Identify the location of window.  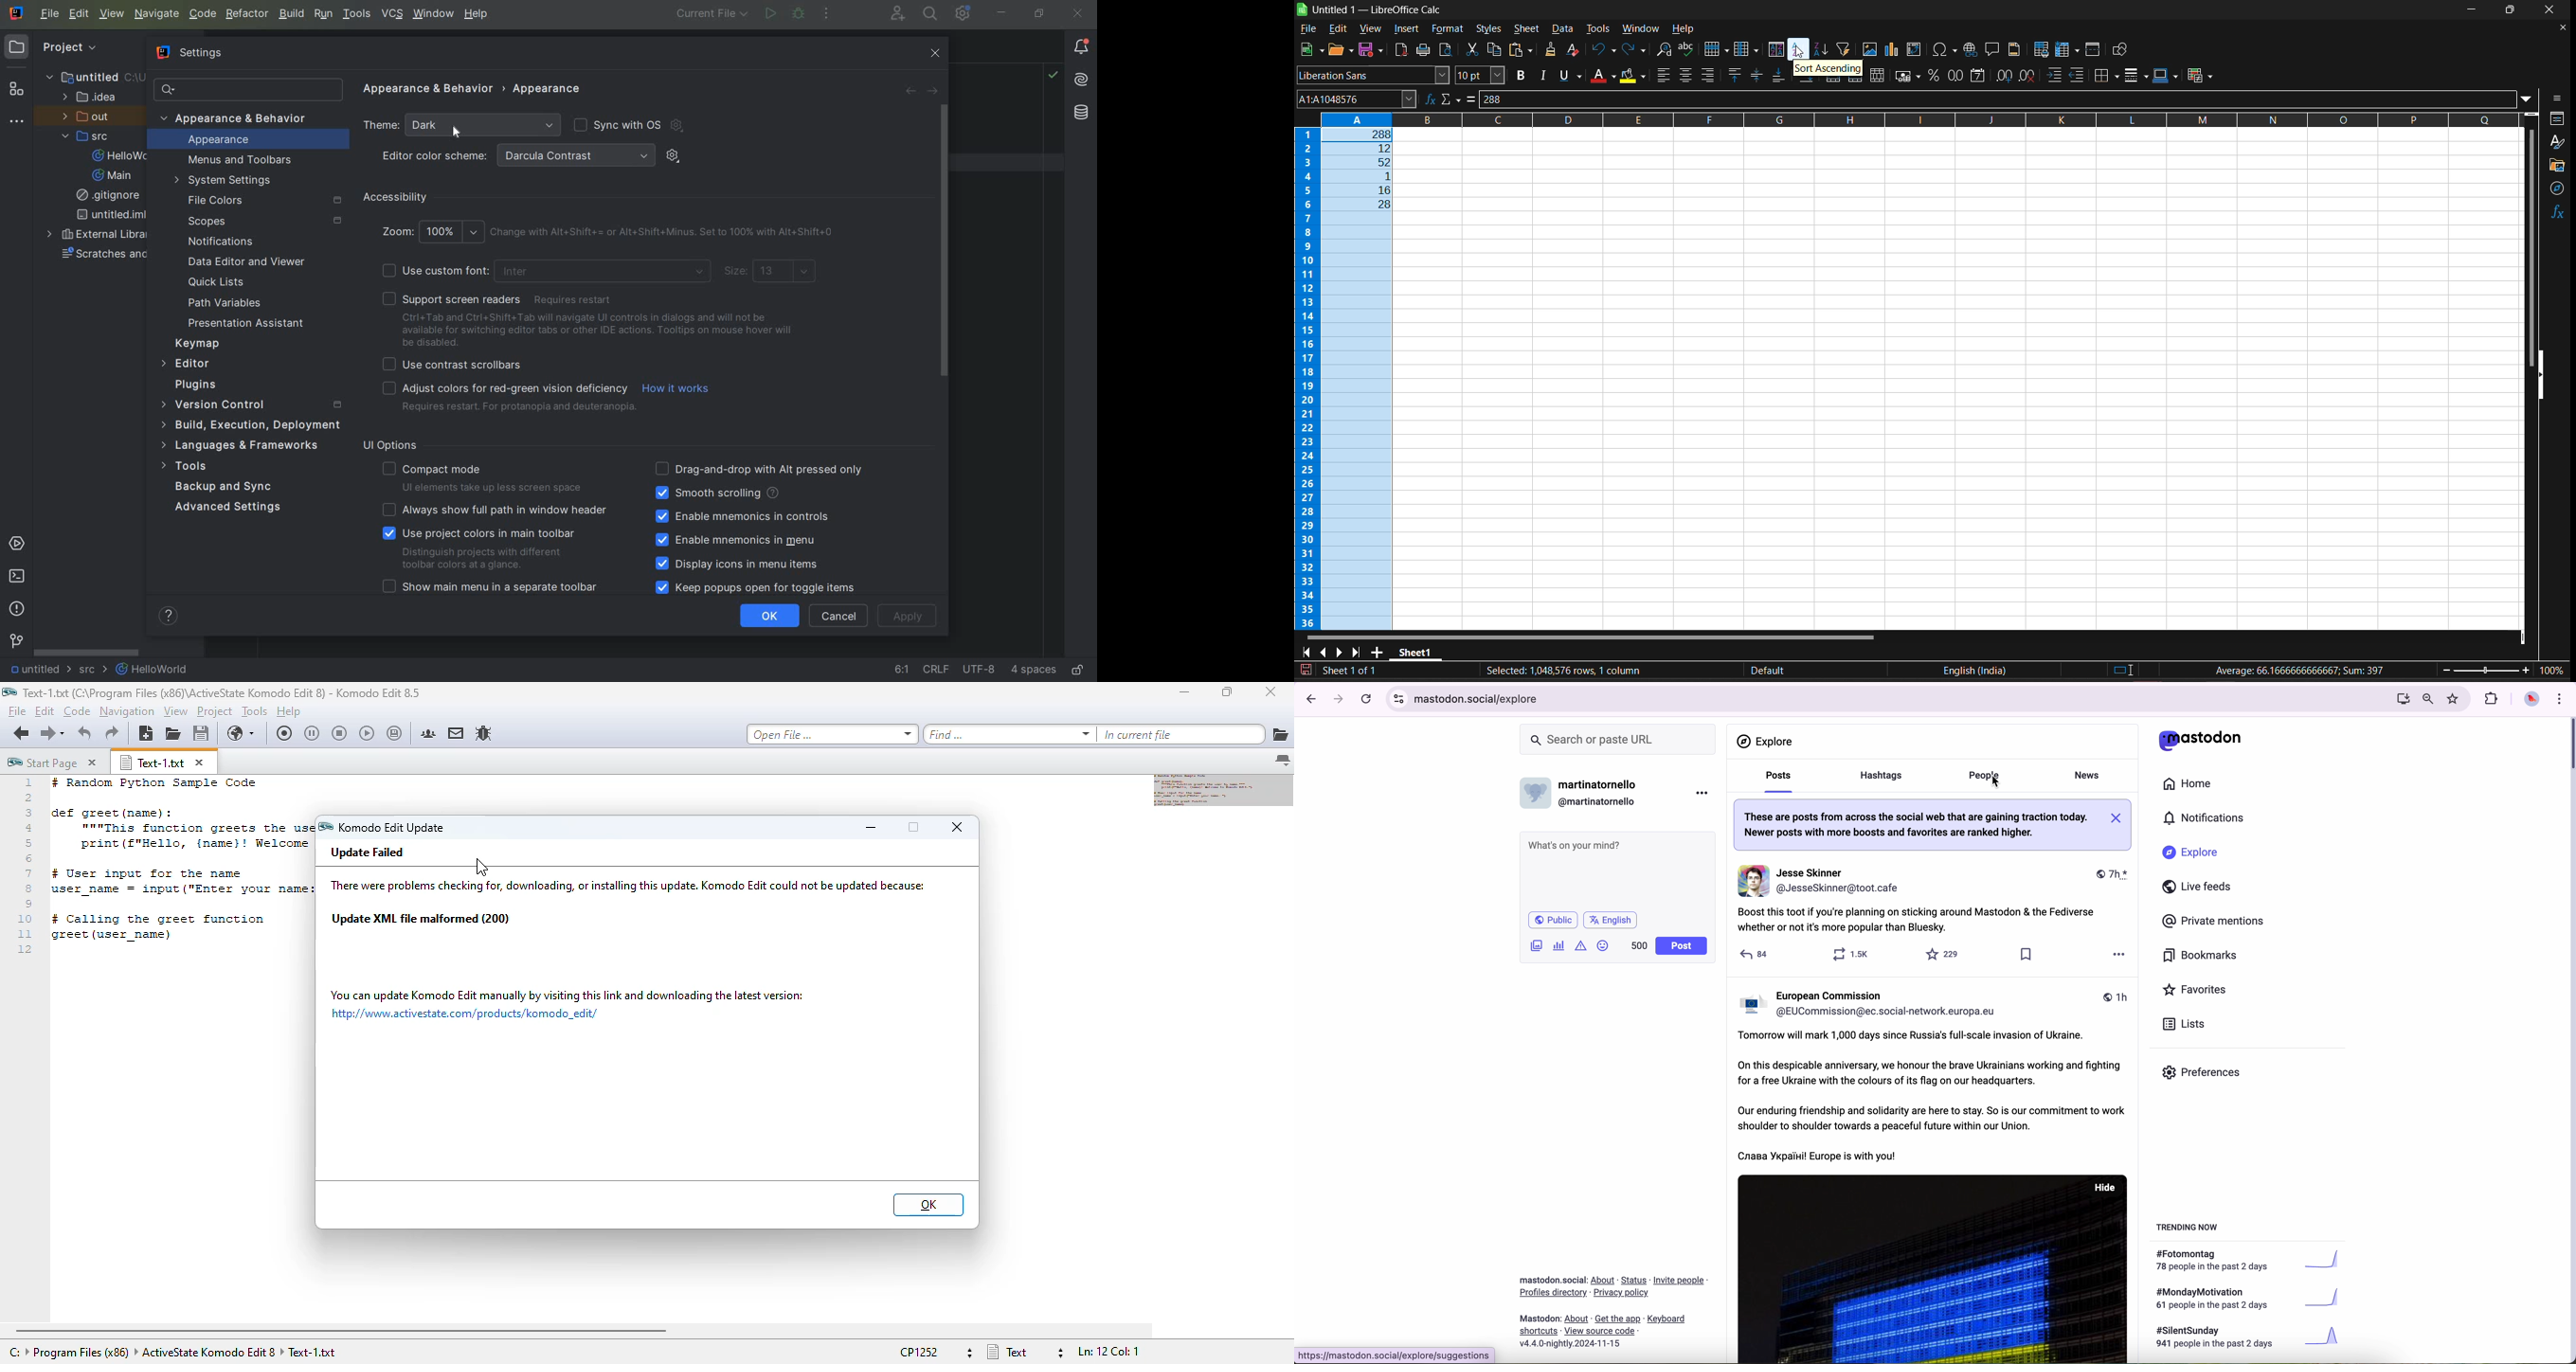
(1643, 29).